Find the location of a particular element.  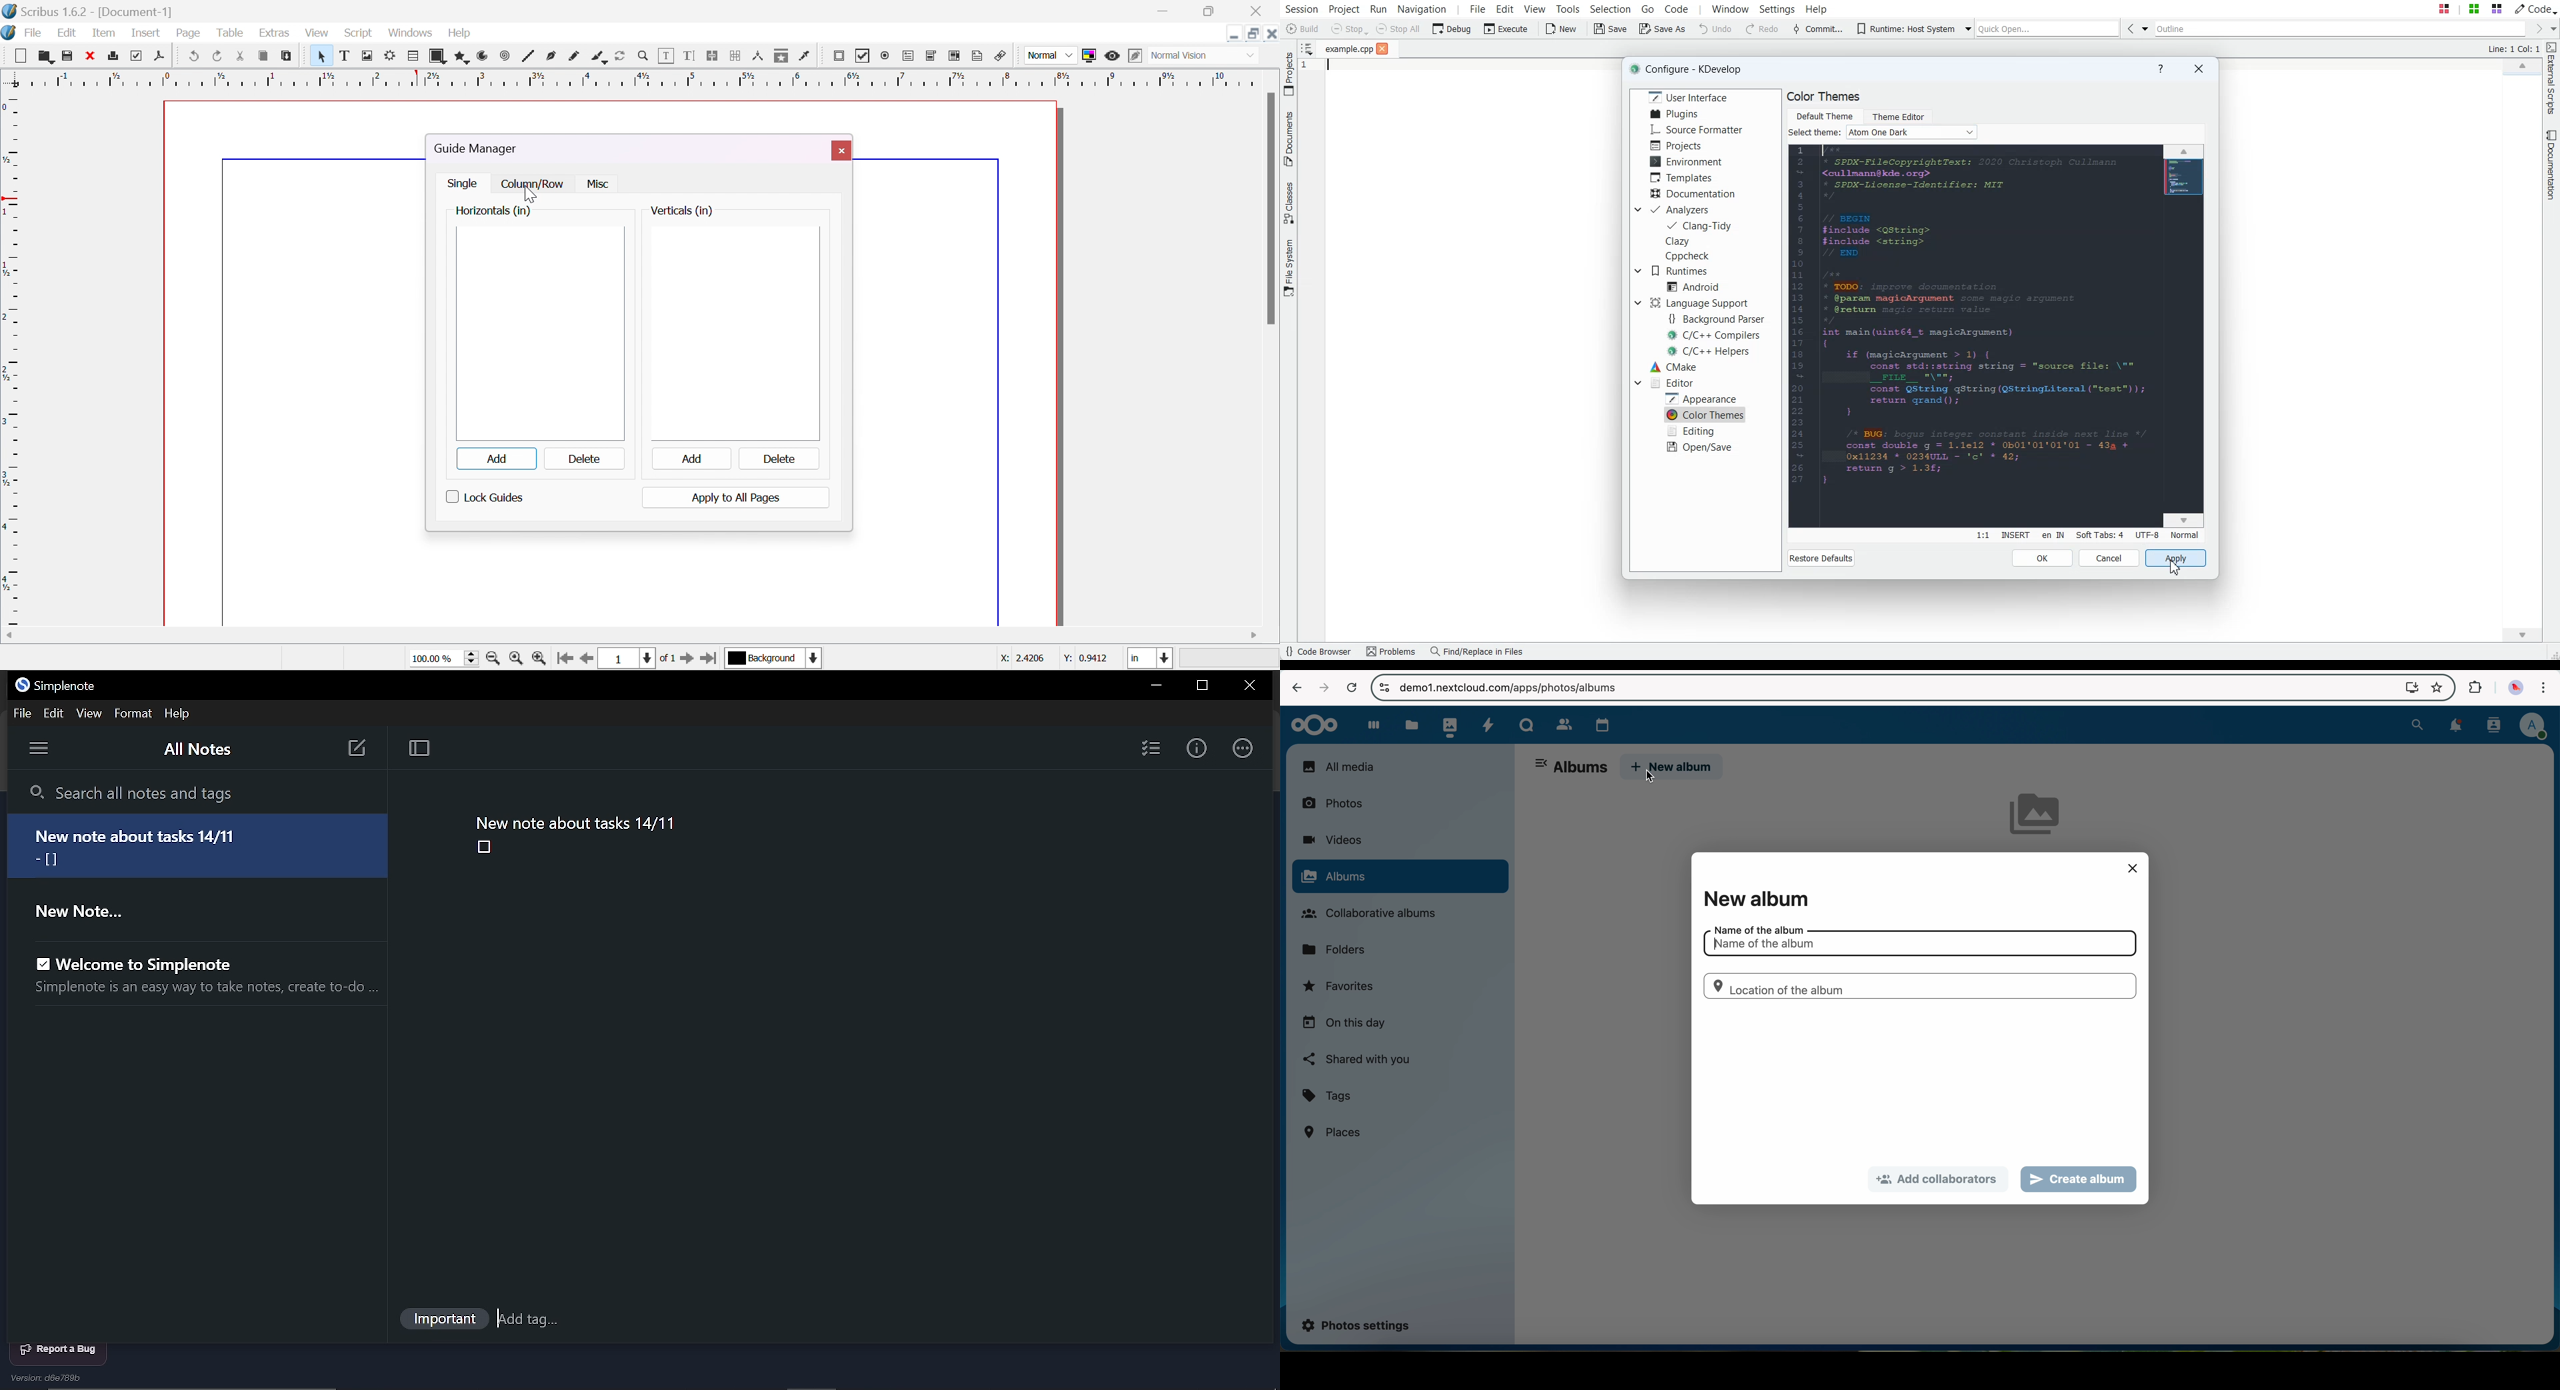

go to next page is located at coordinates (687, 659).